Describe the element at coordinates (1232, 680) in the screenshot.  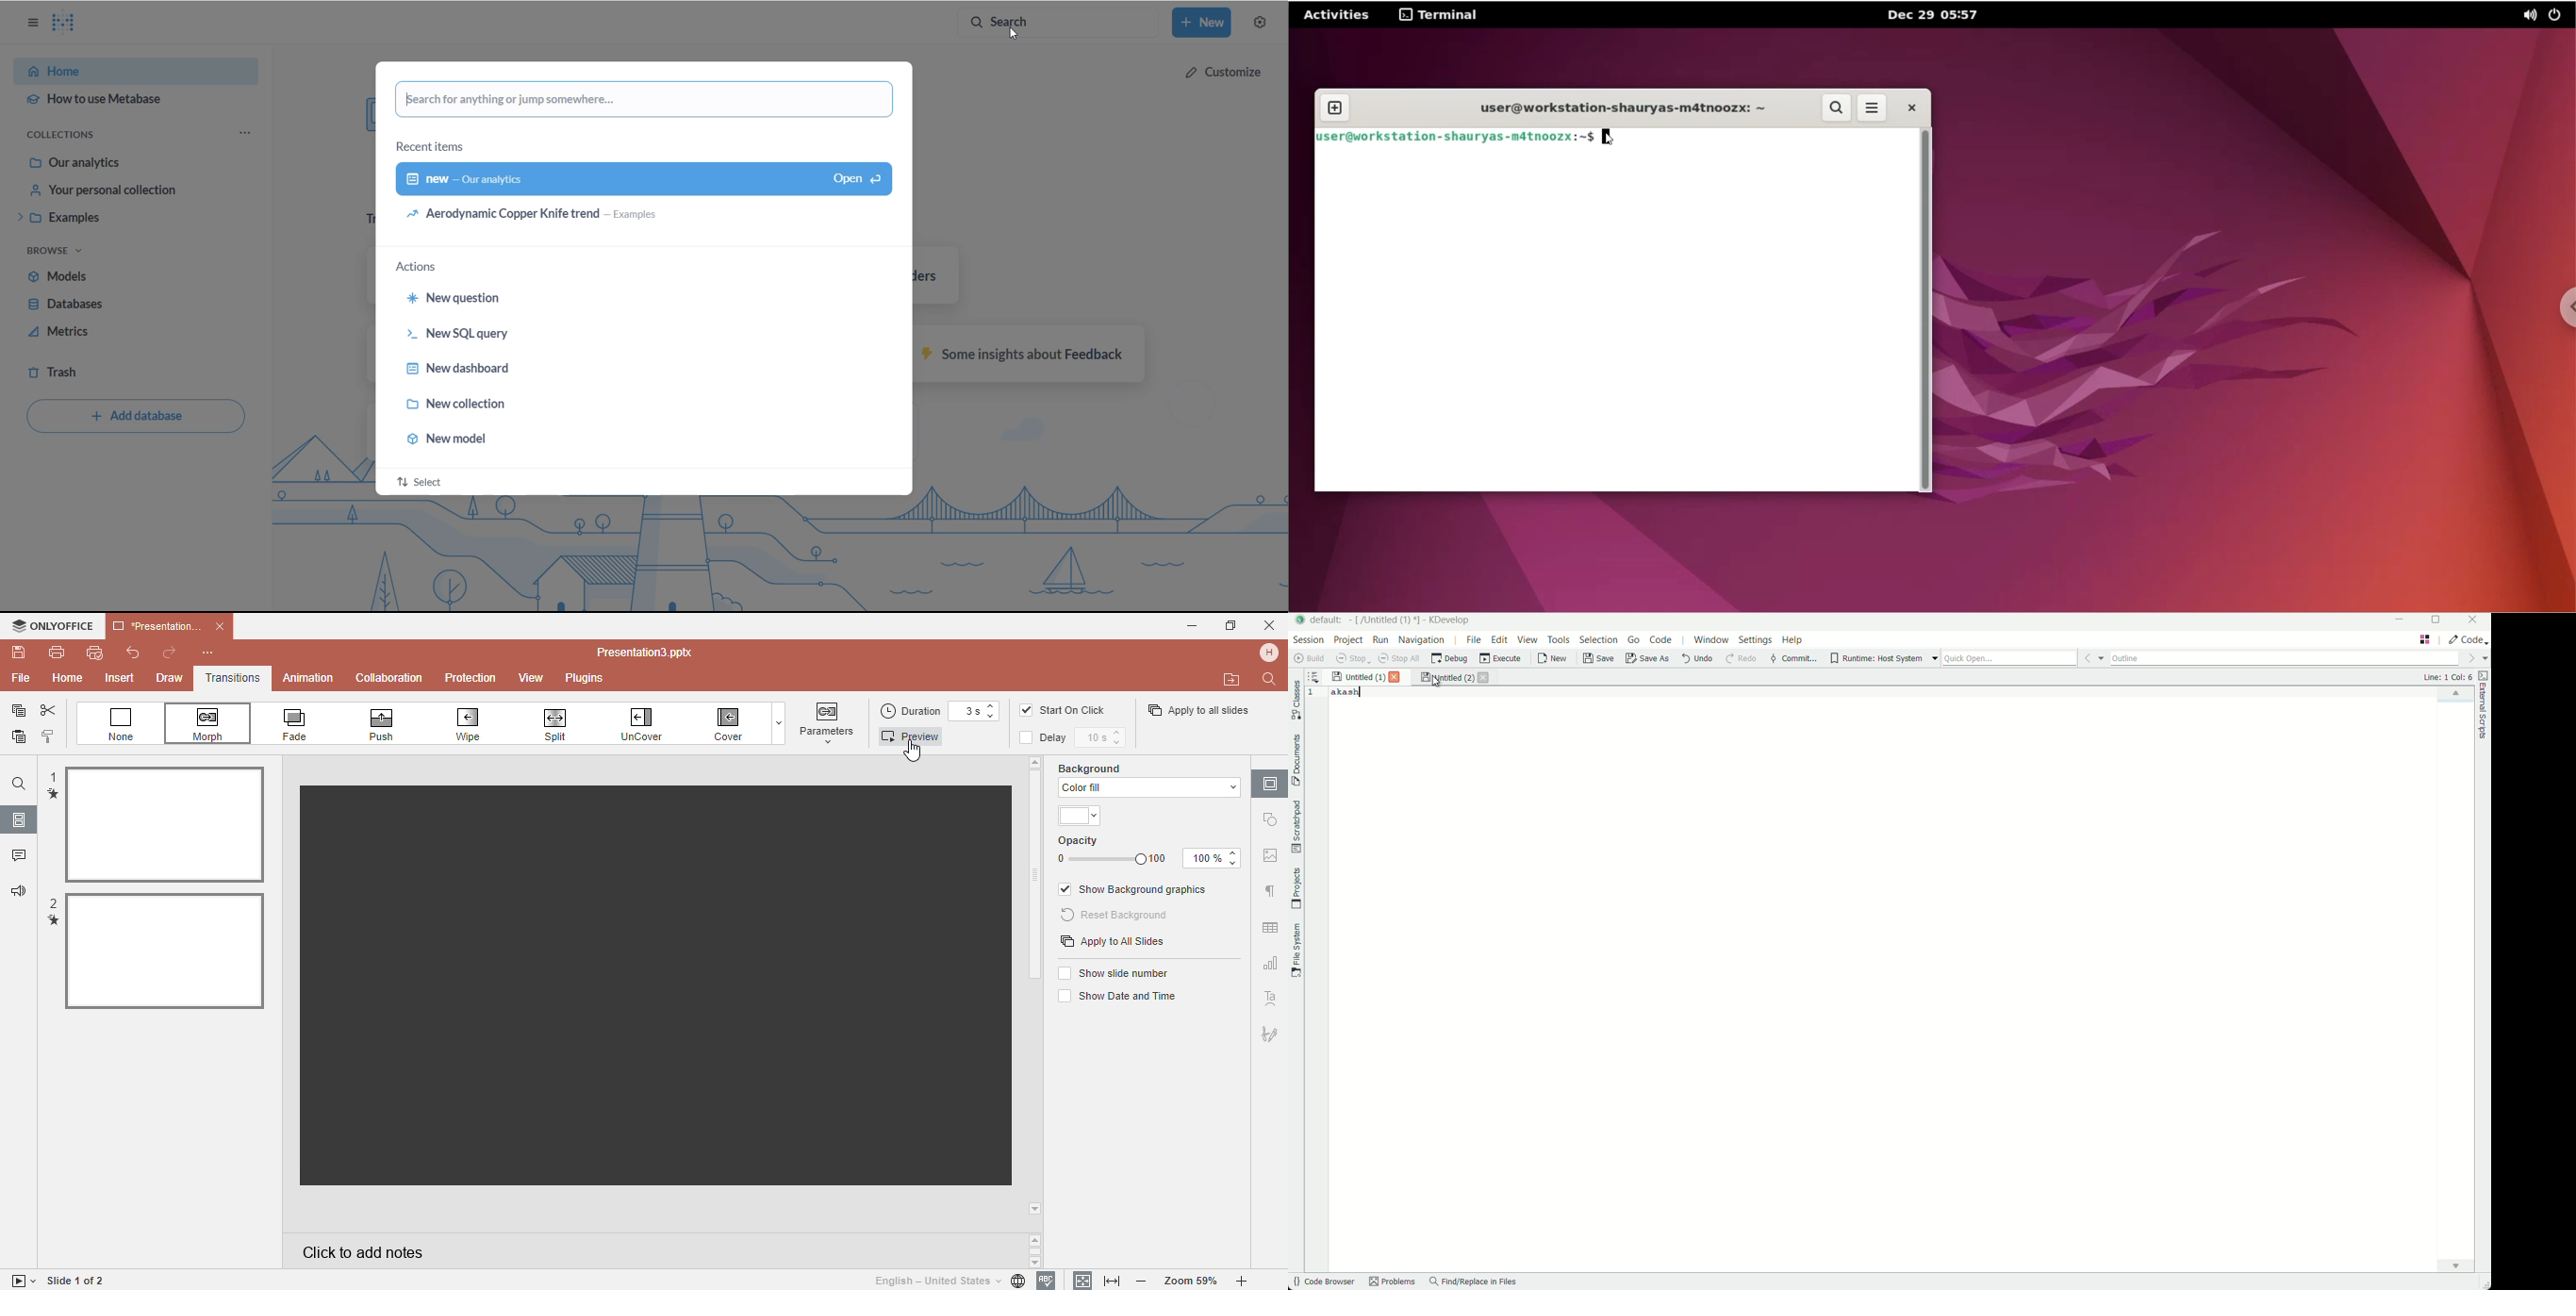
I see `Open file` at that location.